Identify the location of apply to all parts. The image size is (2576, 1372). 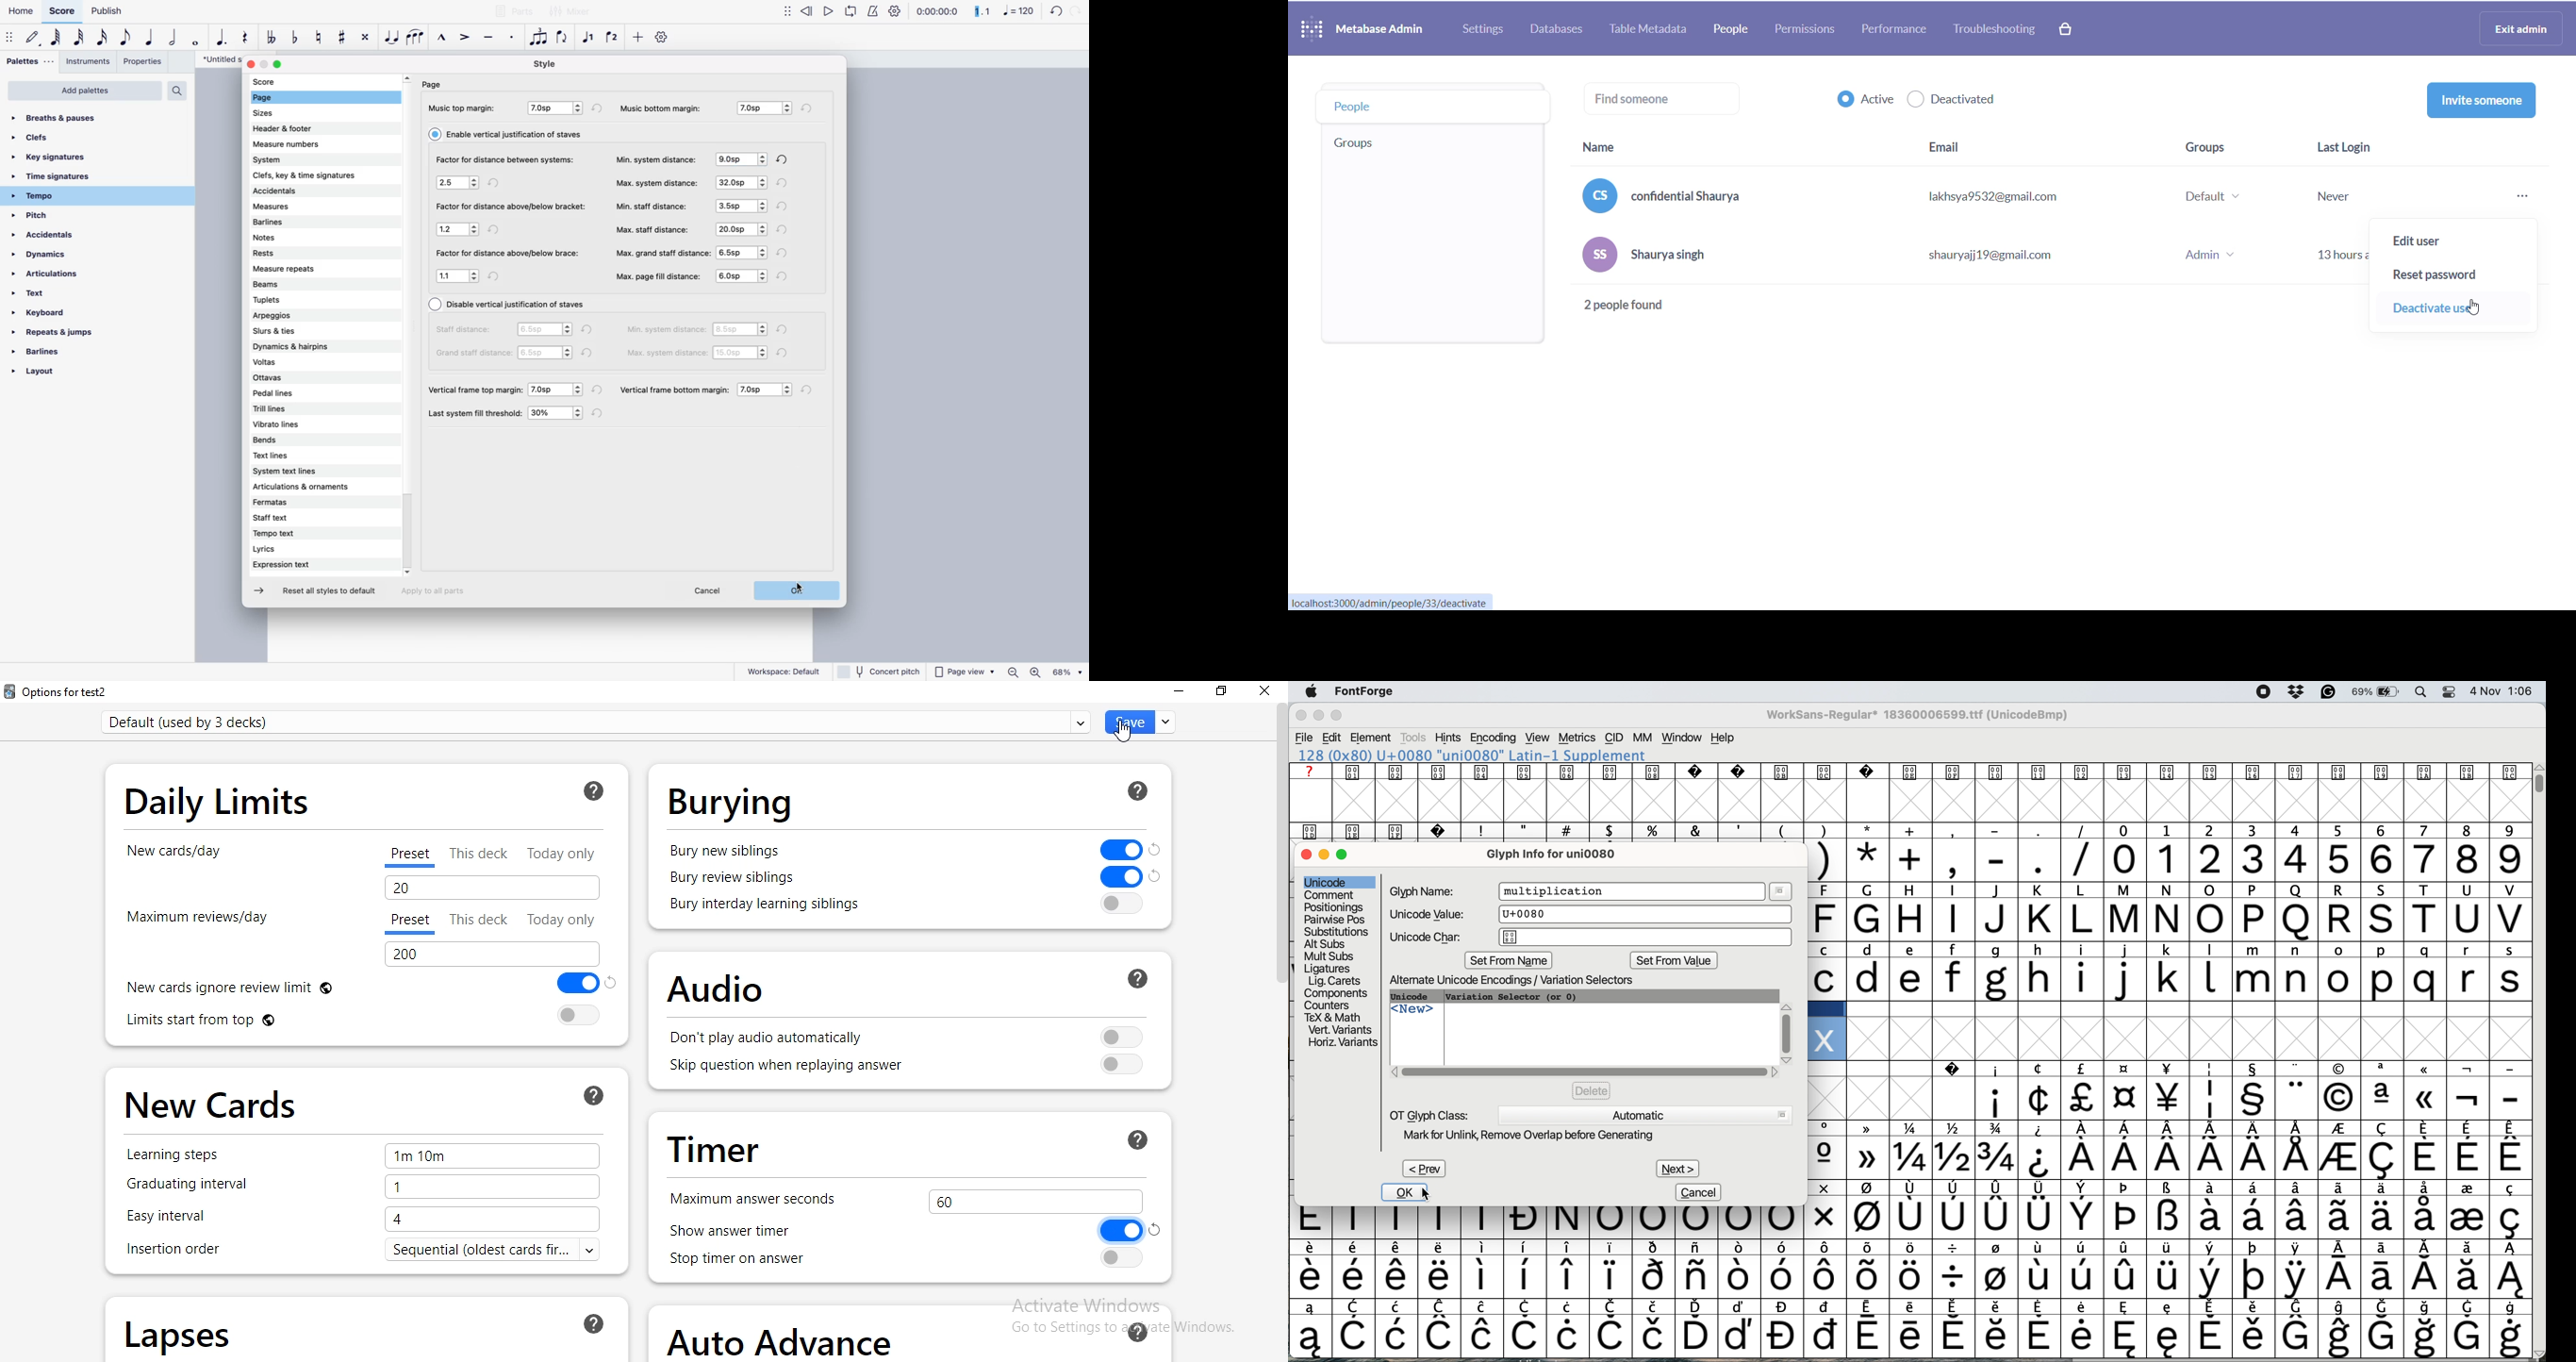
(439, 593).